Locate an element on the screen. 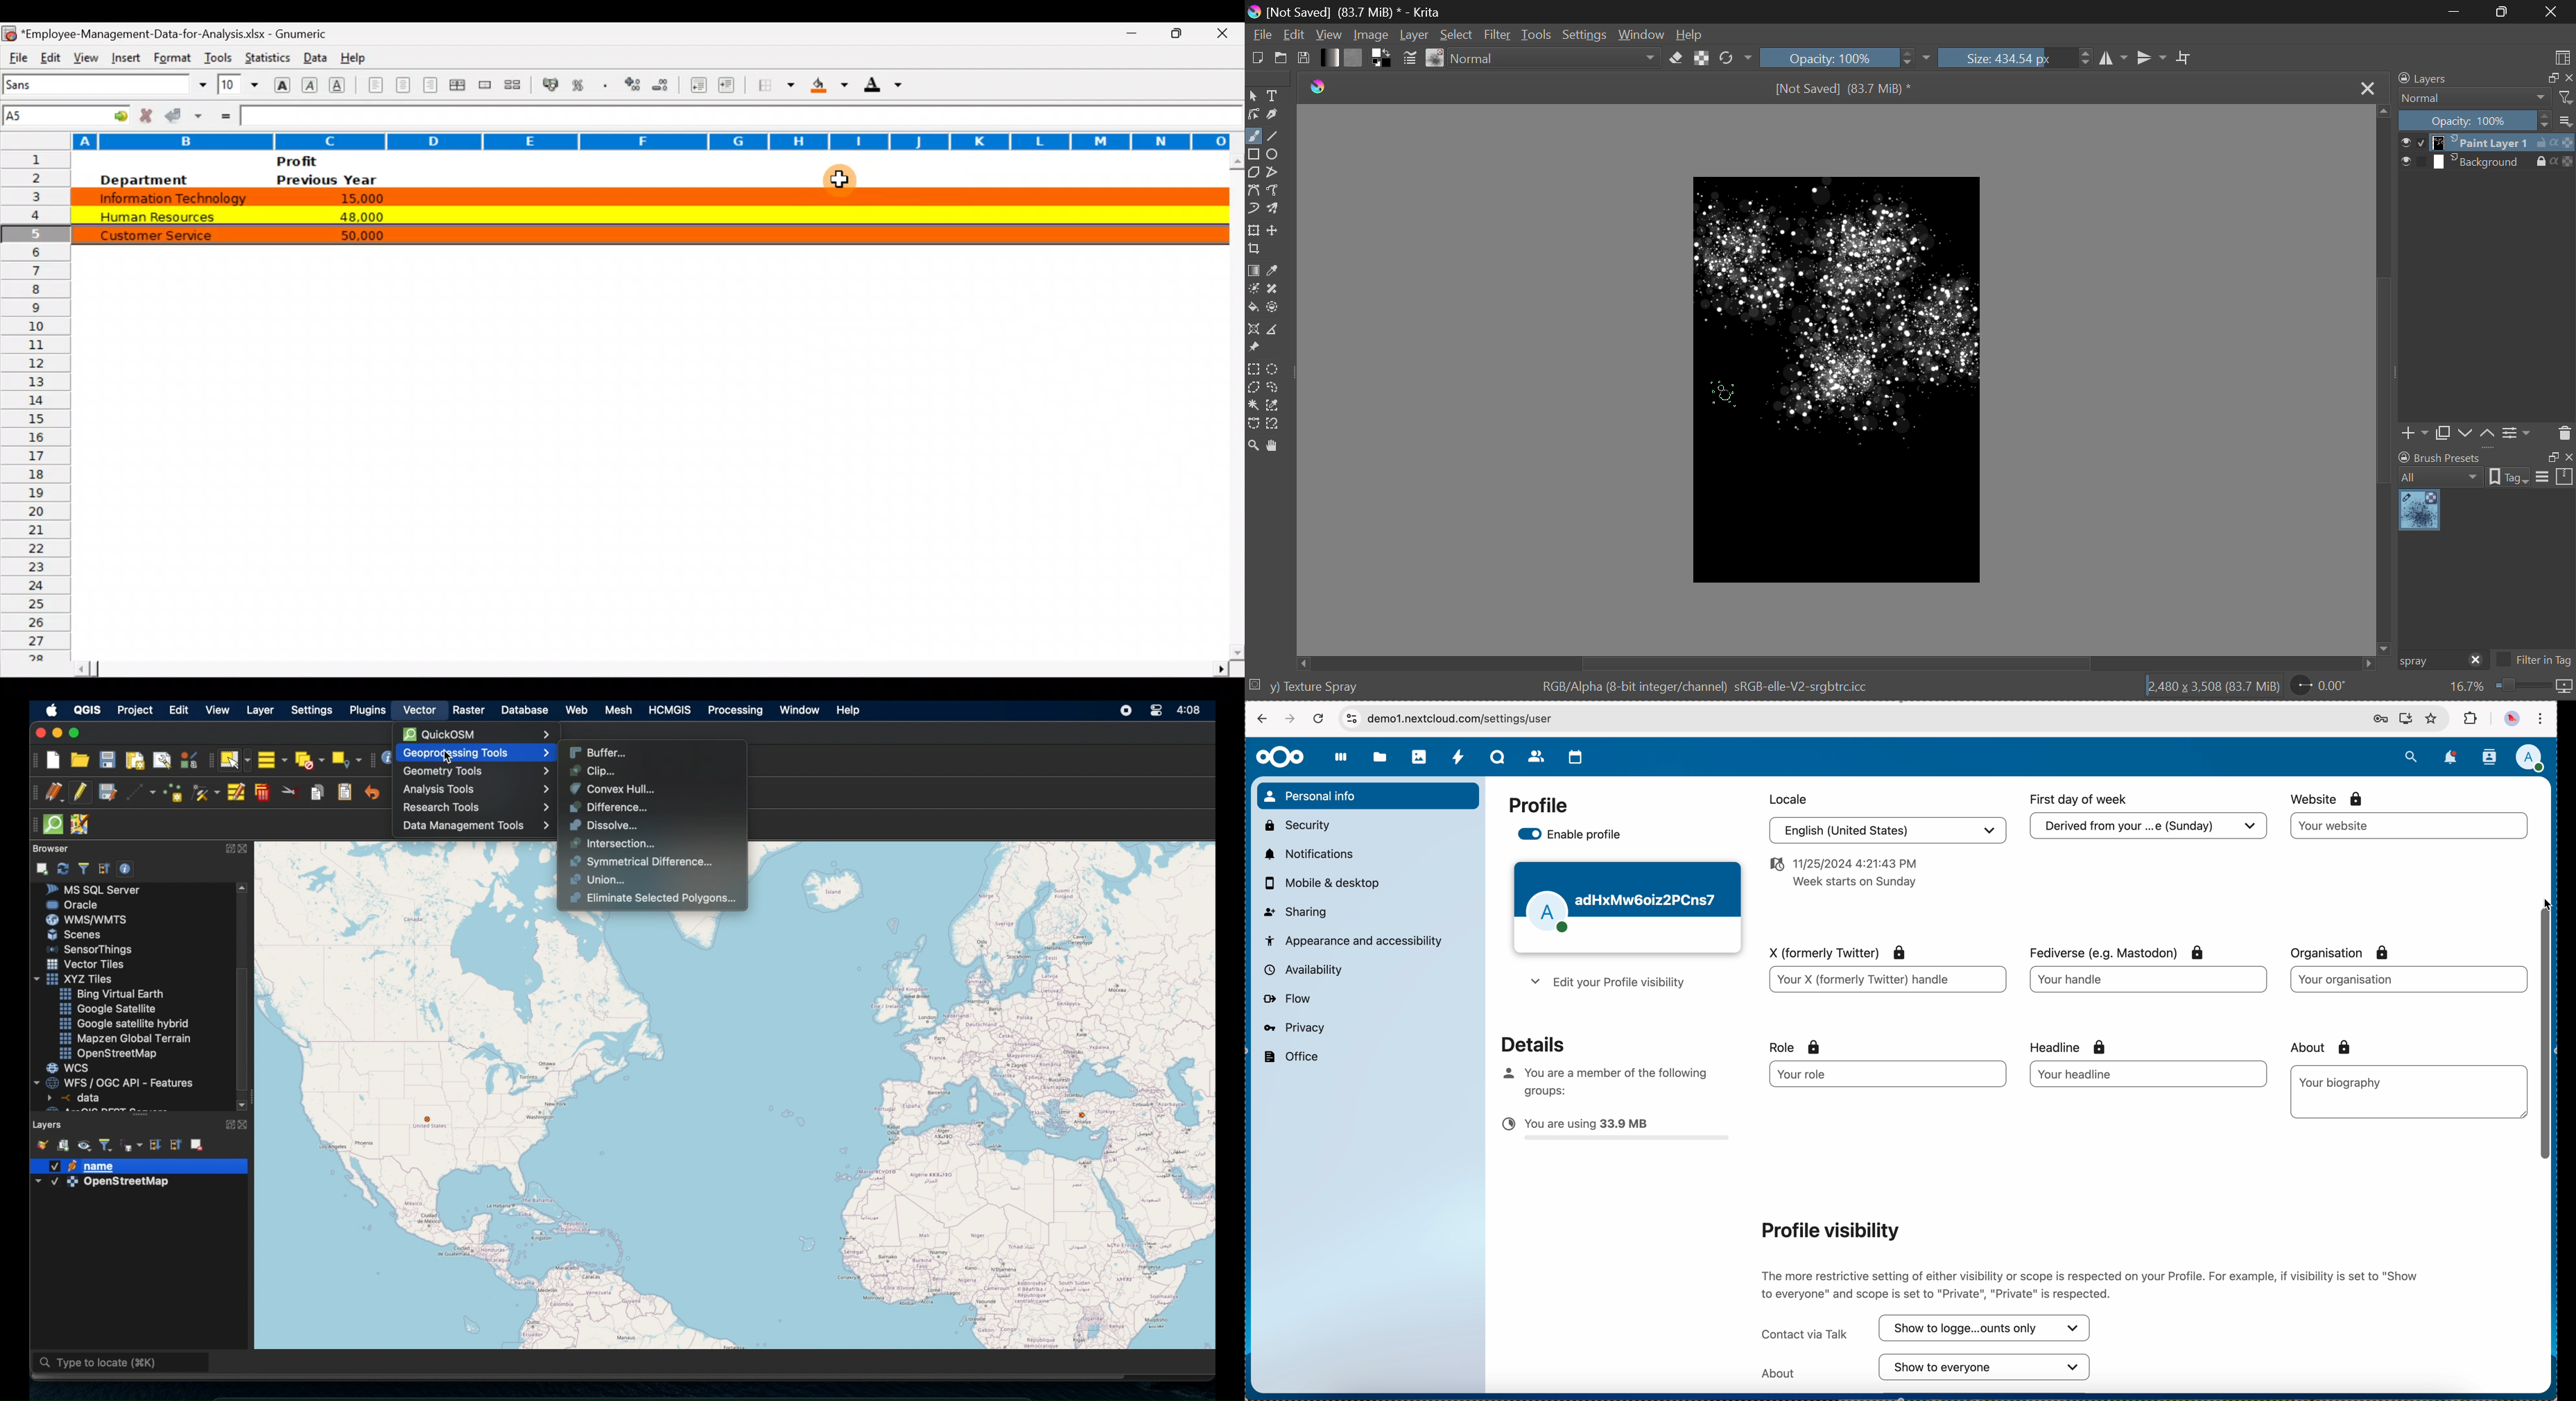  Include a thousands operator is located at coordinates (608, 86).